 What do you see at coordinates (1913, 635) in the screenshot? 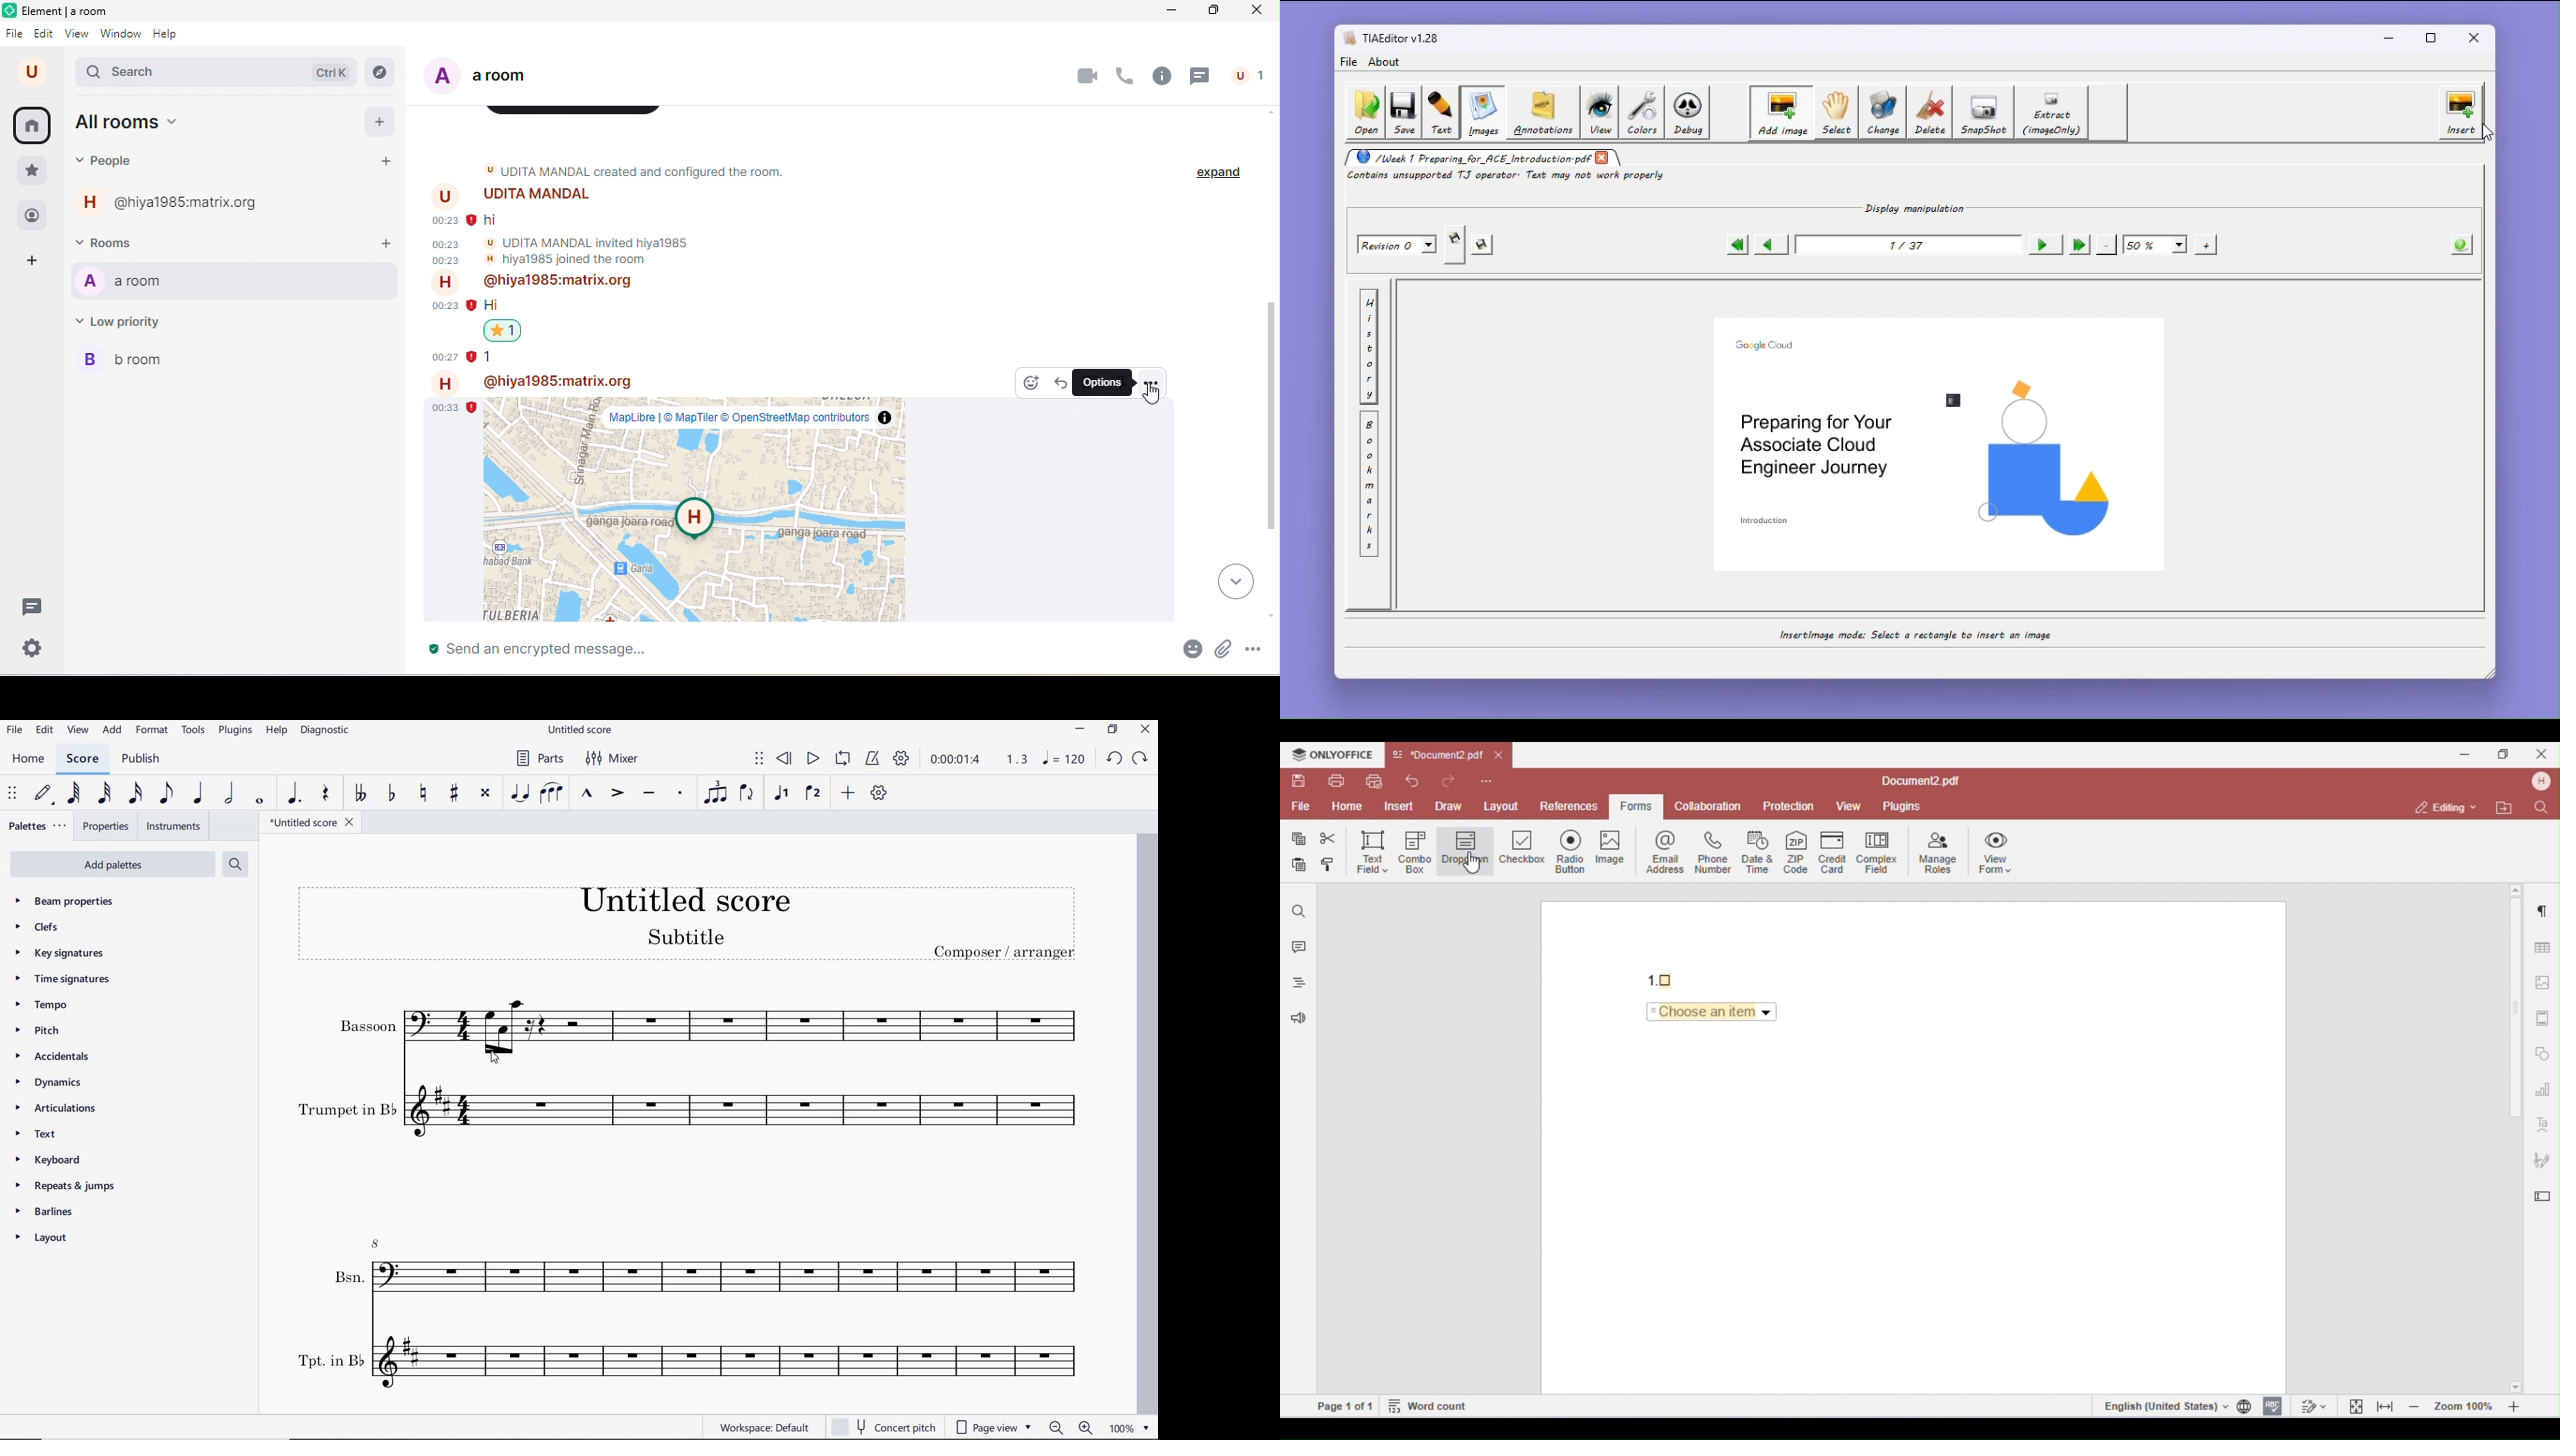
I see `Insertimage mode: Select a rectangle to insert an image` at bounding box center [1913, 635].